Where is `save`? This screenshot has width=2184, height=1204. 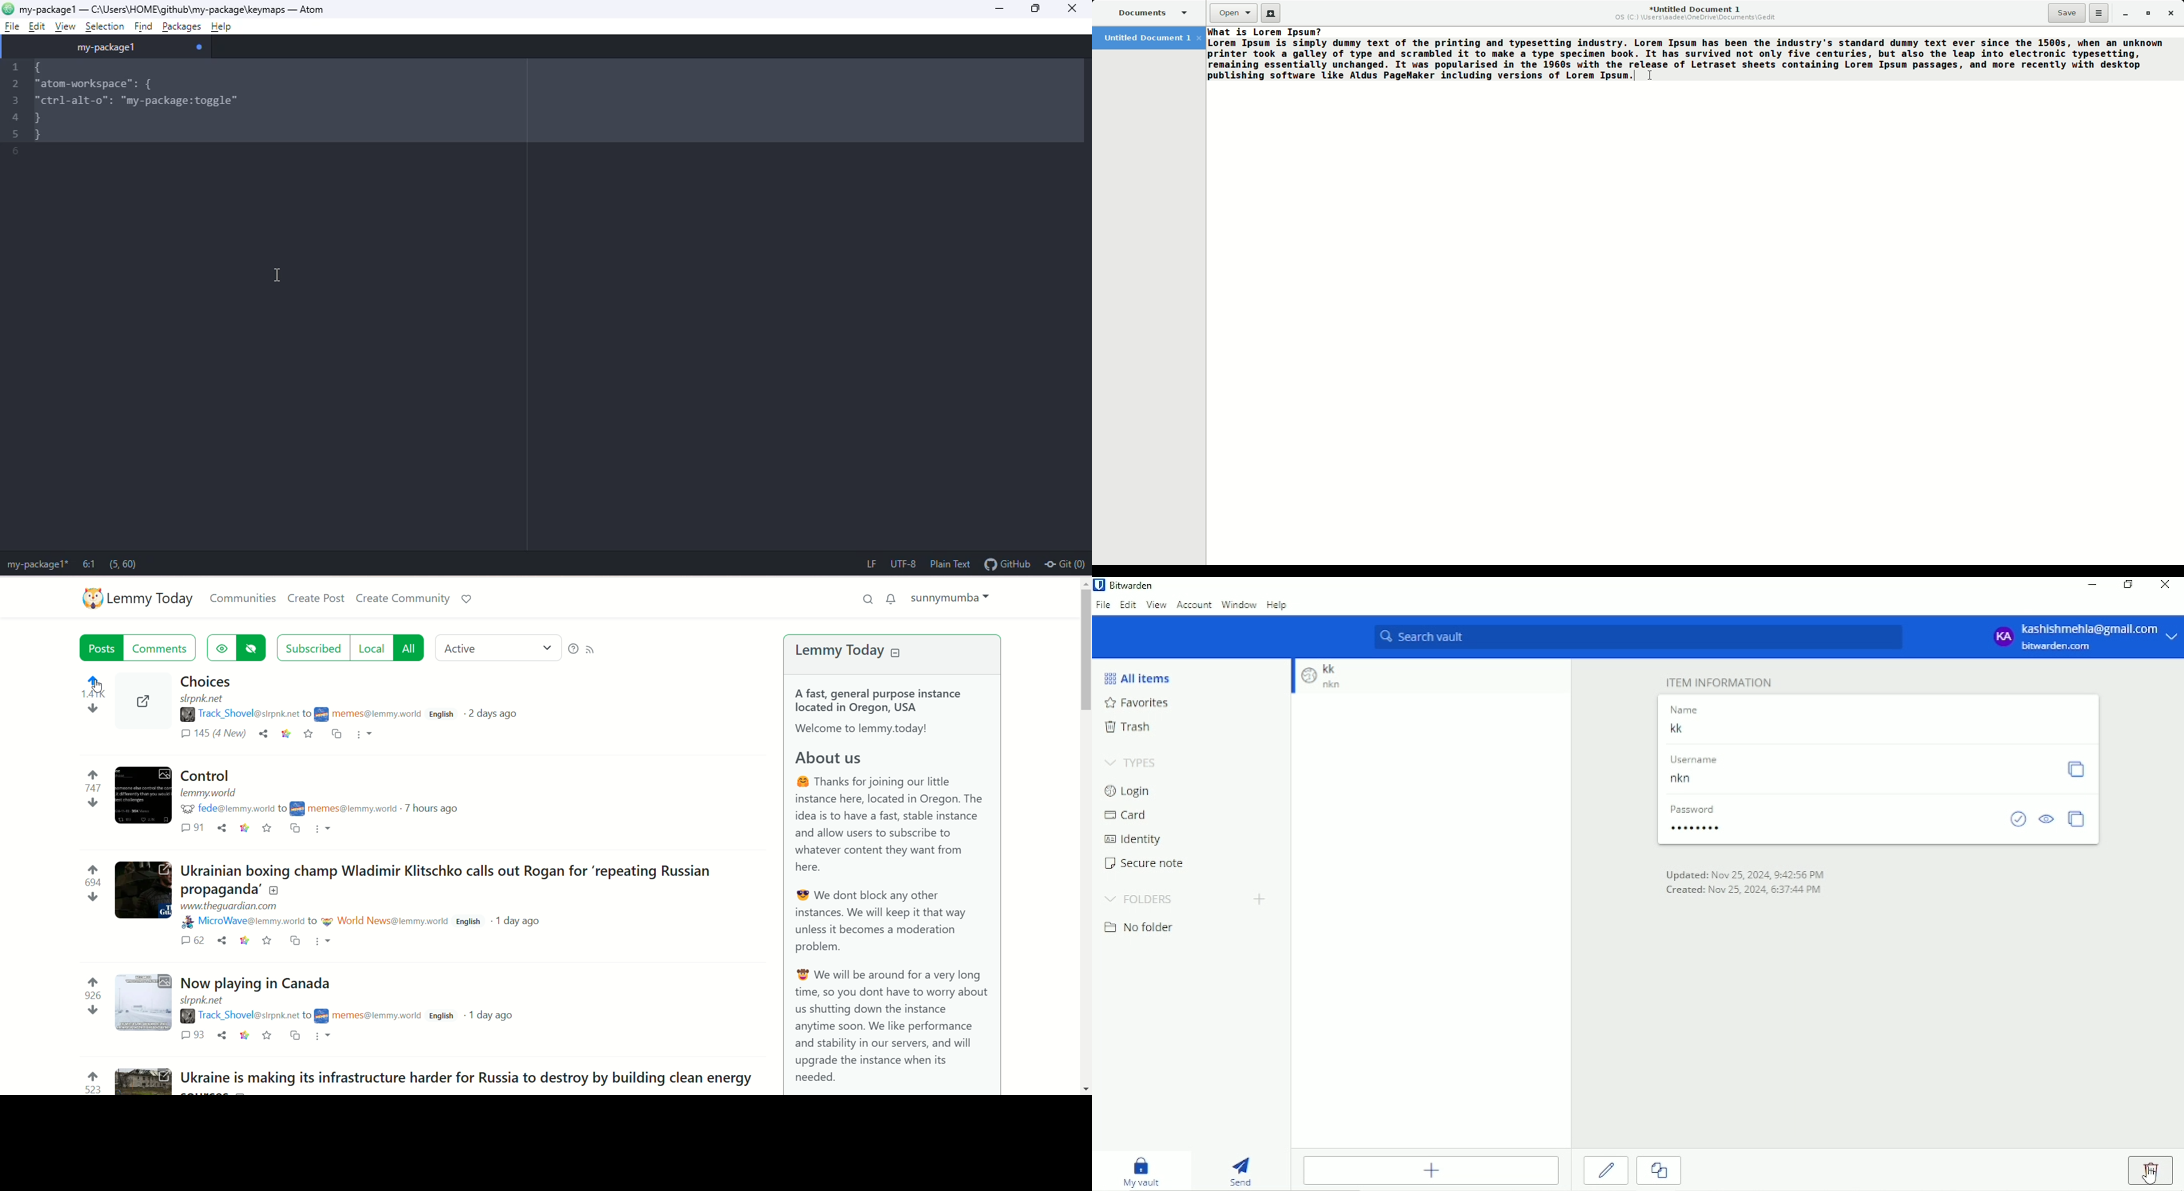
save is located at coordinates (268, 828).